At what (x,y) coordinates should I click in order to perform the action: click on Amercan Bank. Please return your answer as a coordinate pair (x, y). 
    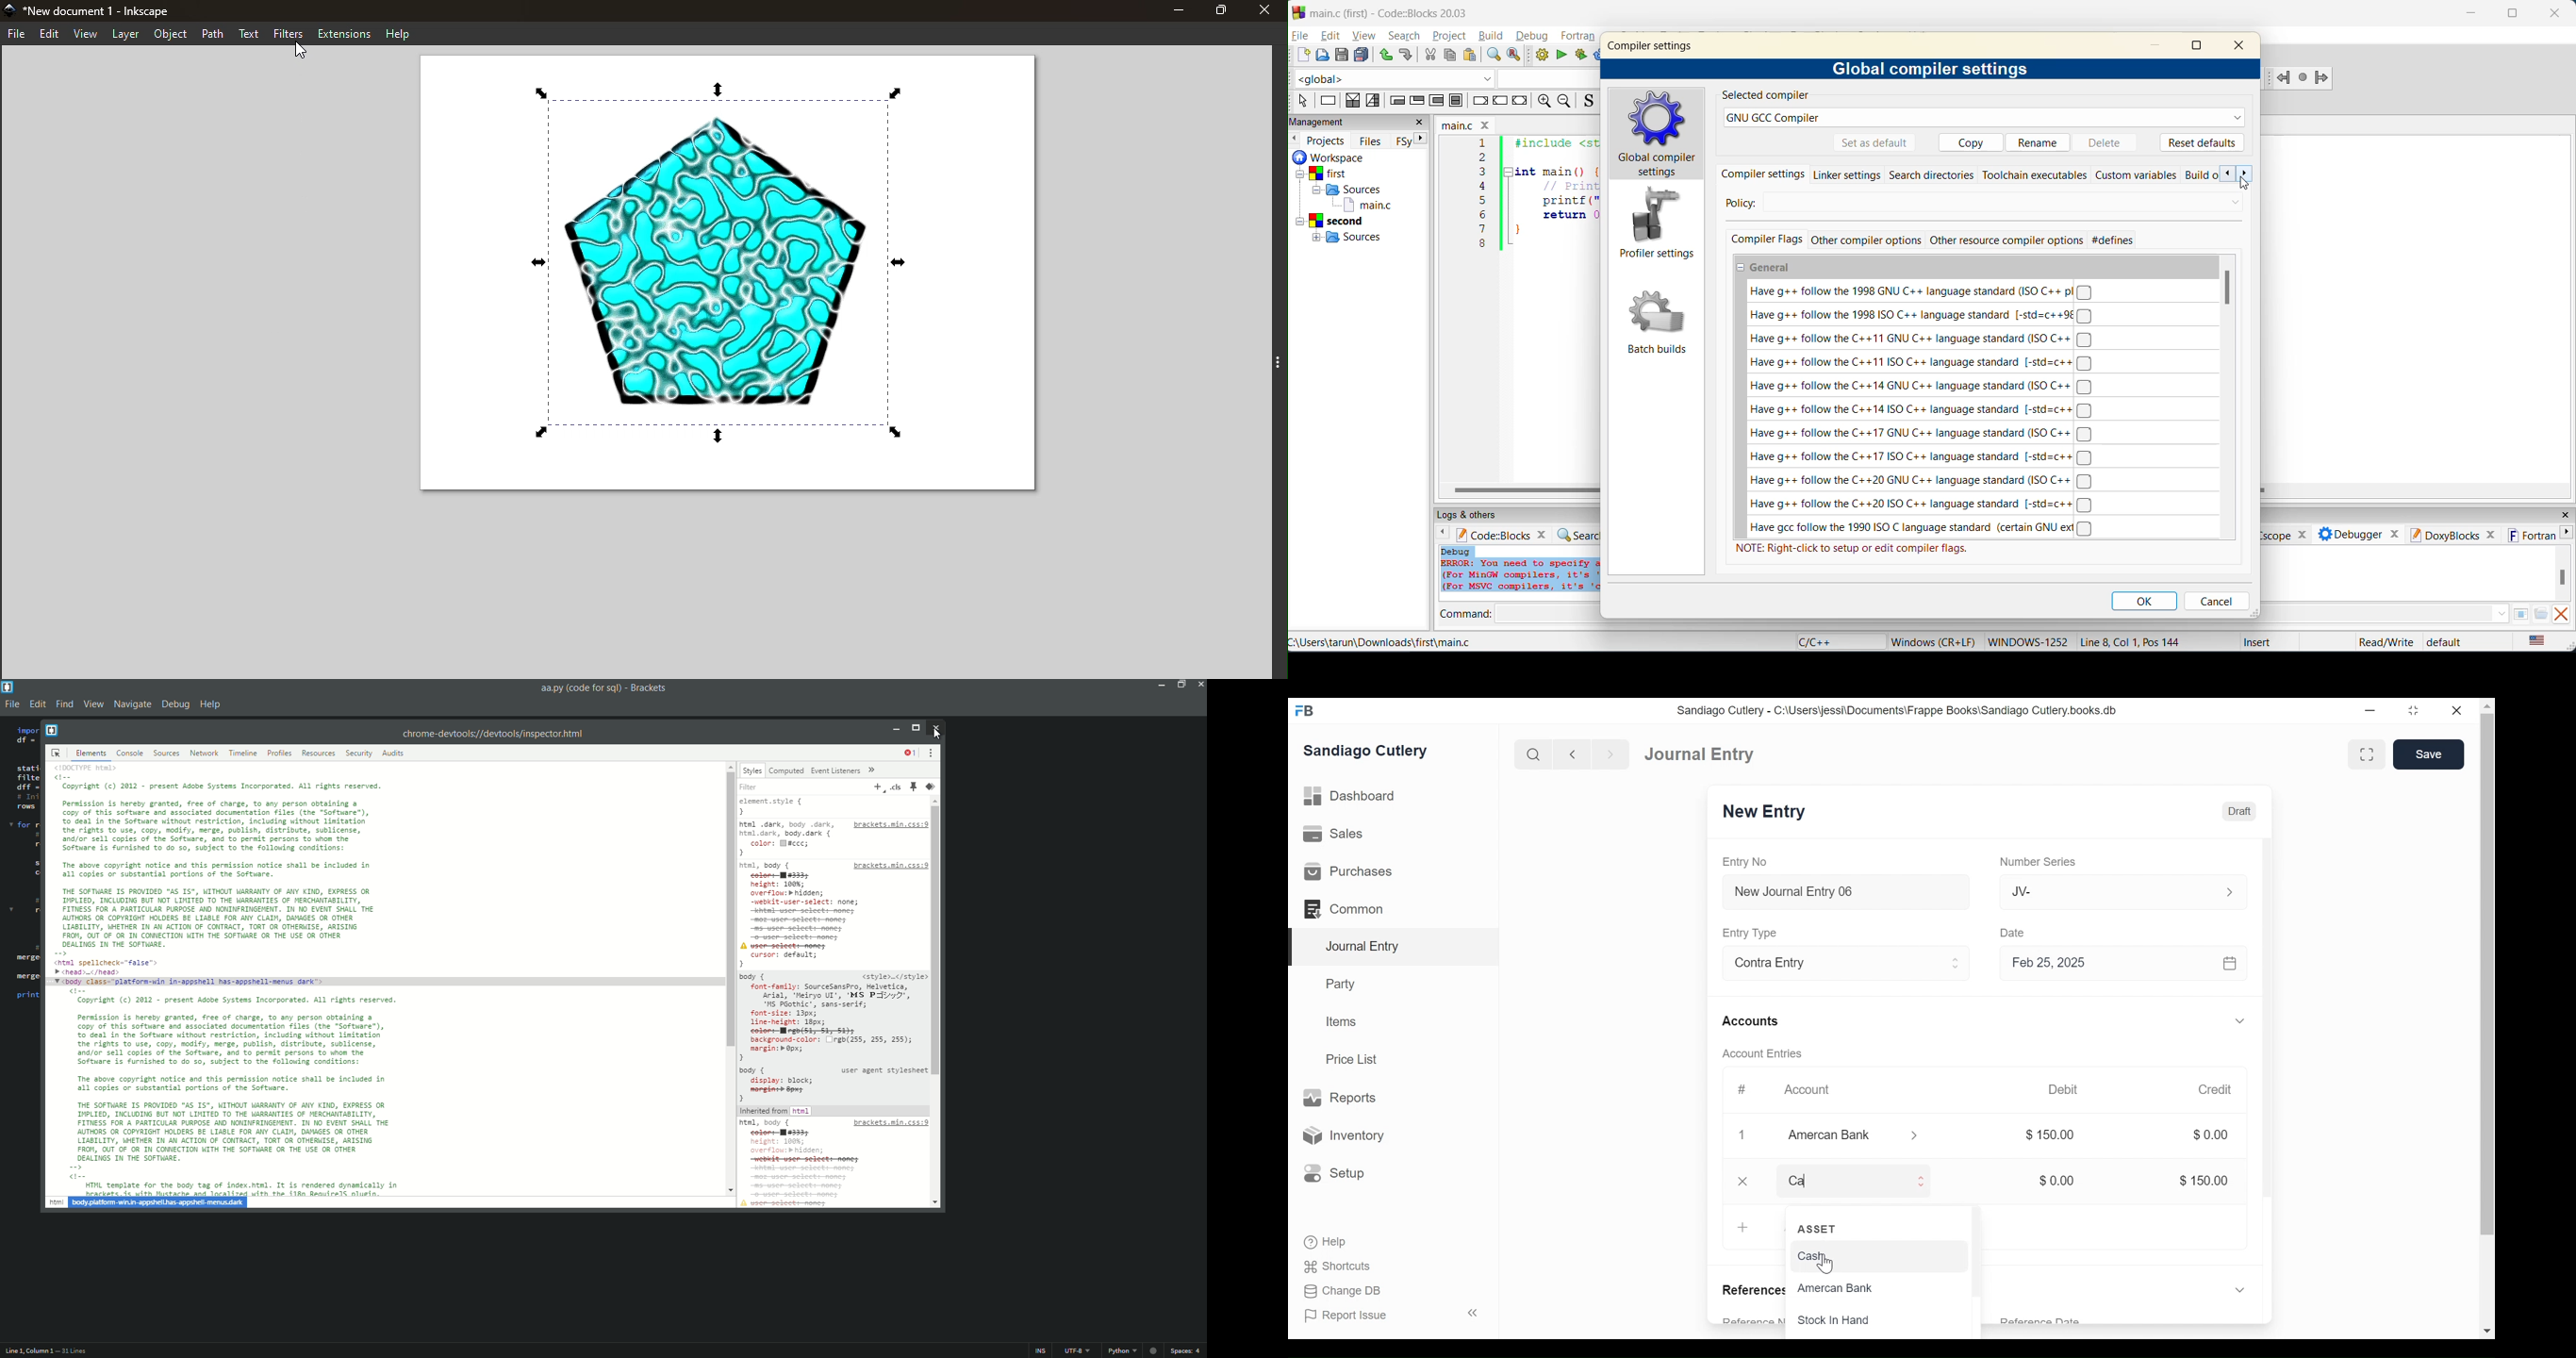
    Looking at the image, I should click on (1841, 1136).